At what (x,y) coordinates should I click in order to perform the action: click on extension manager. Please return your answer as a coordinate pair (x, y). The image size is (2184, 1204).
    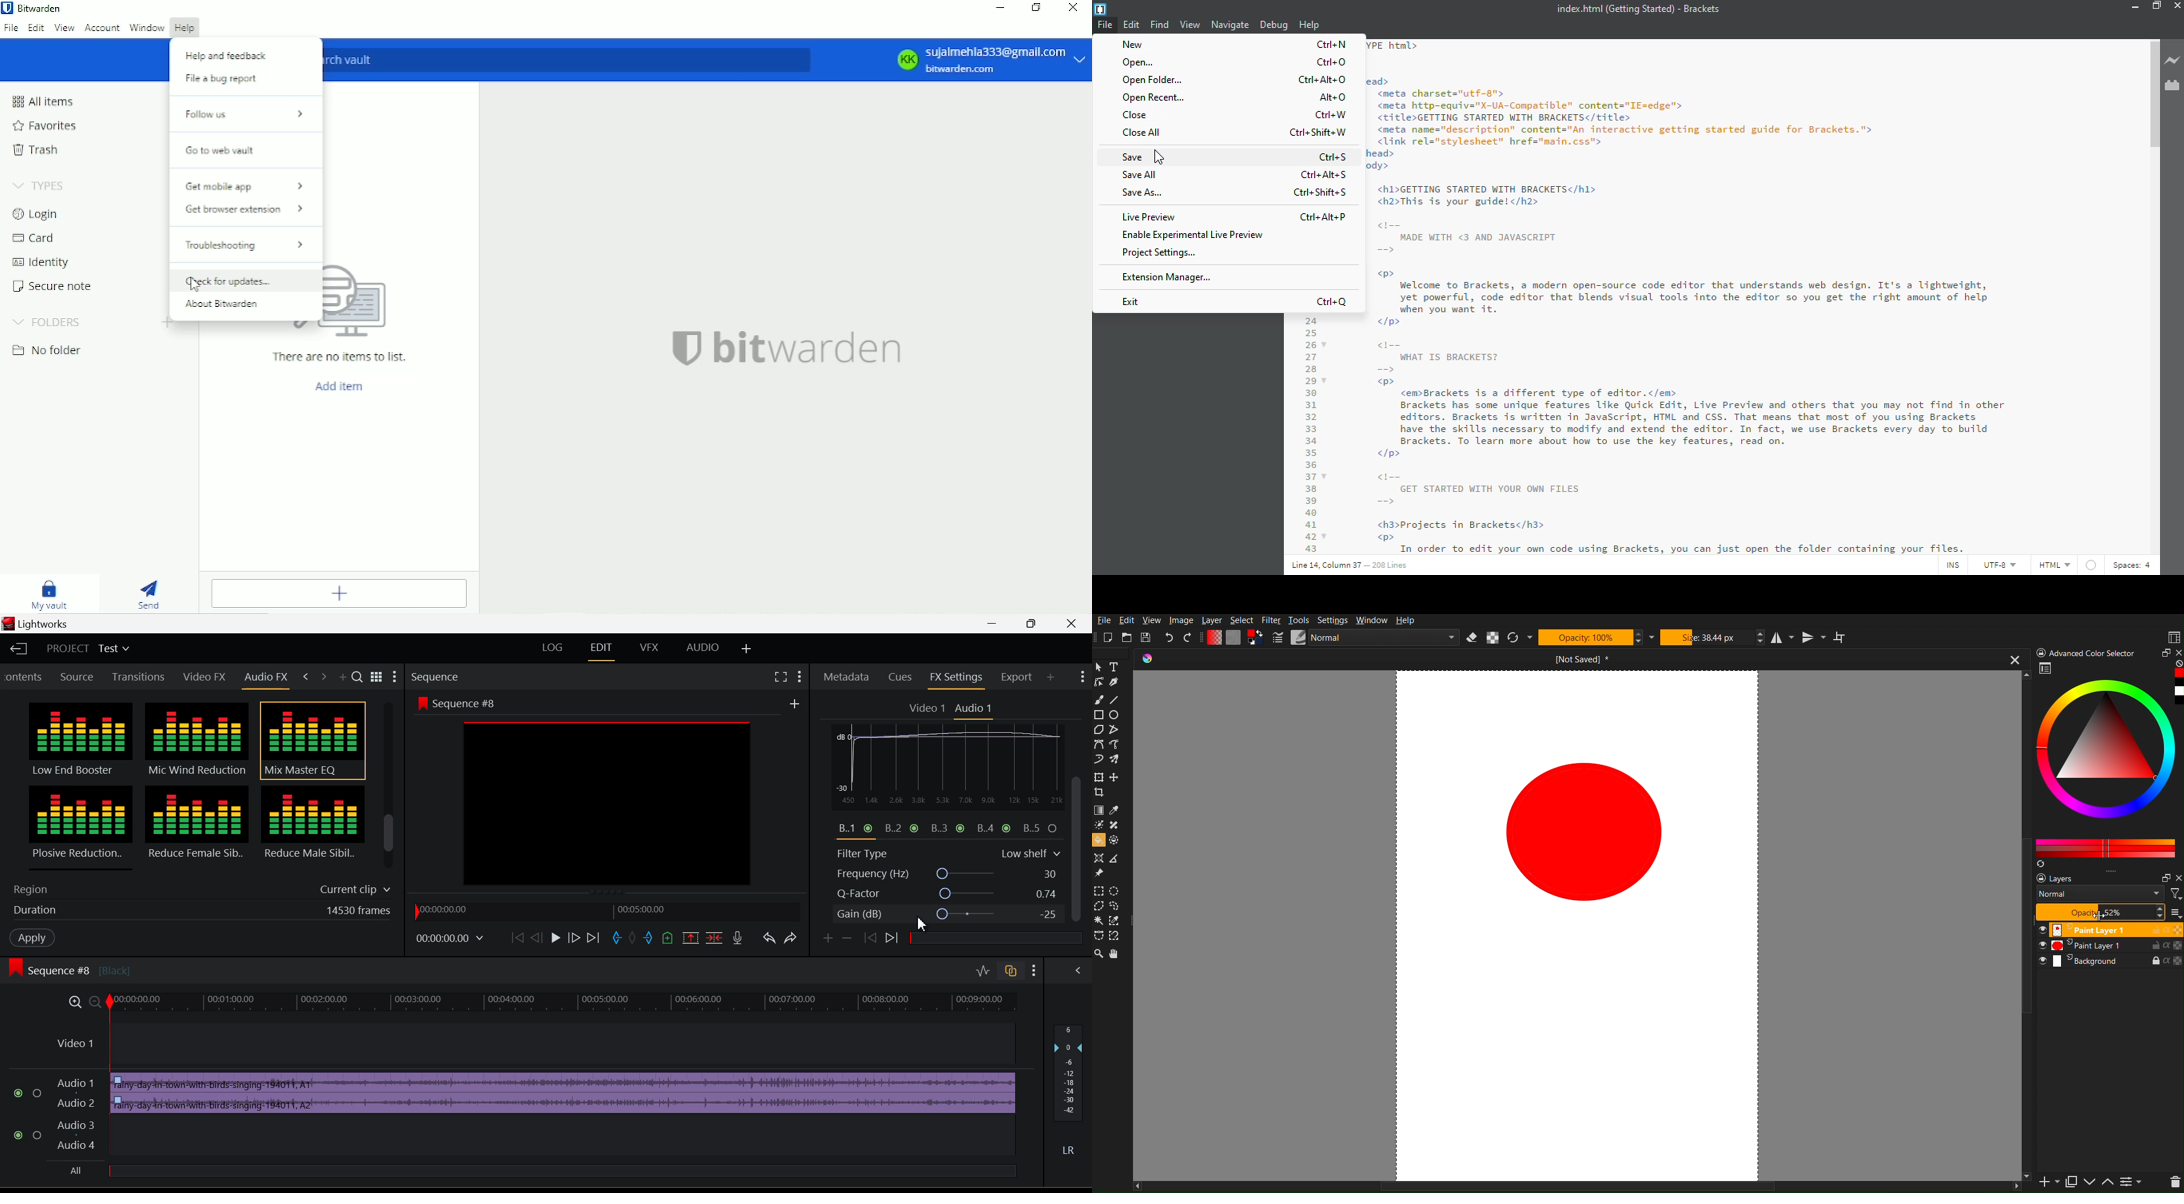
    Looking at the image, I should click on (1171, 279).